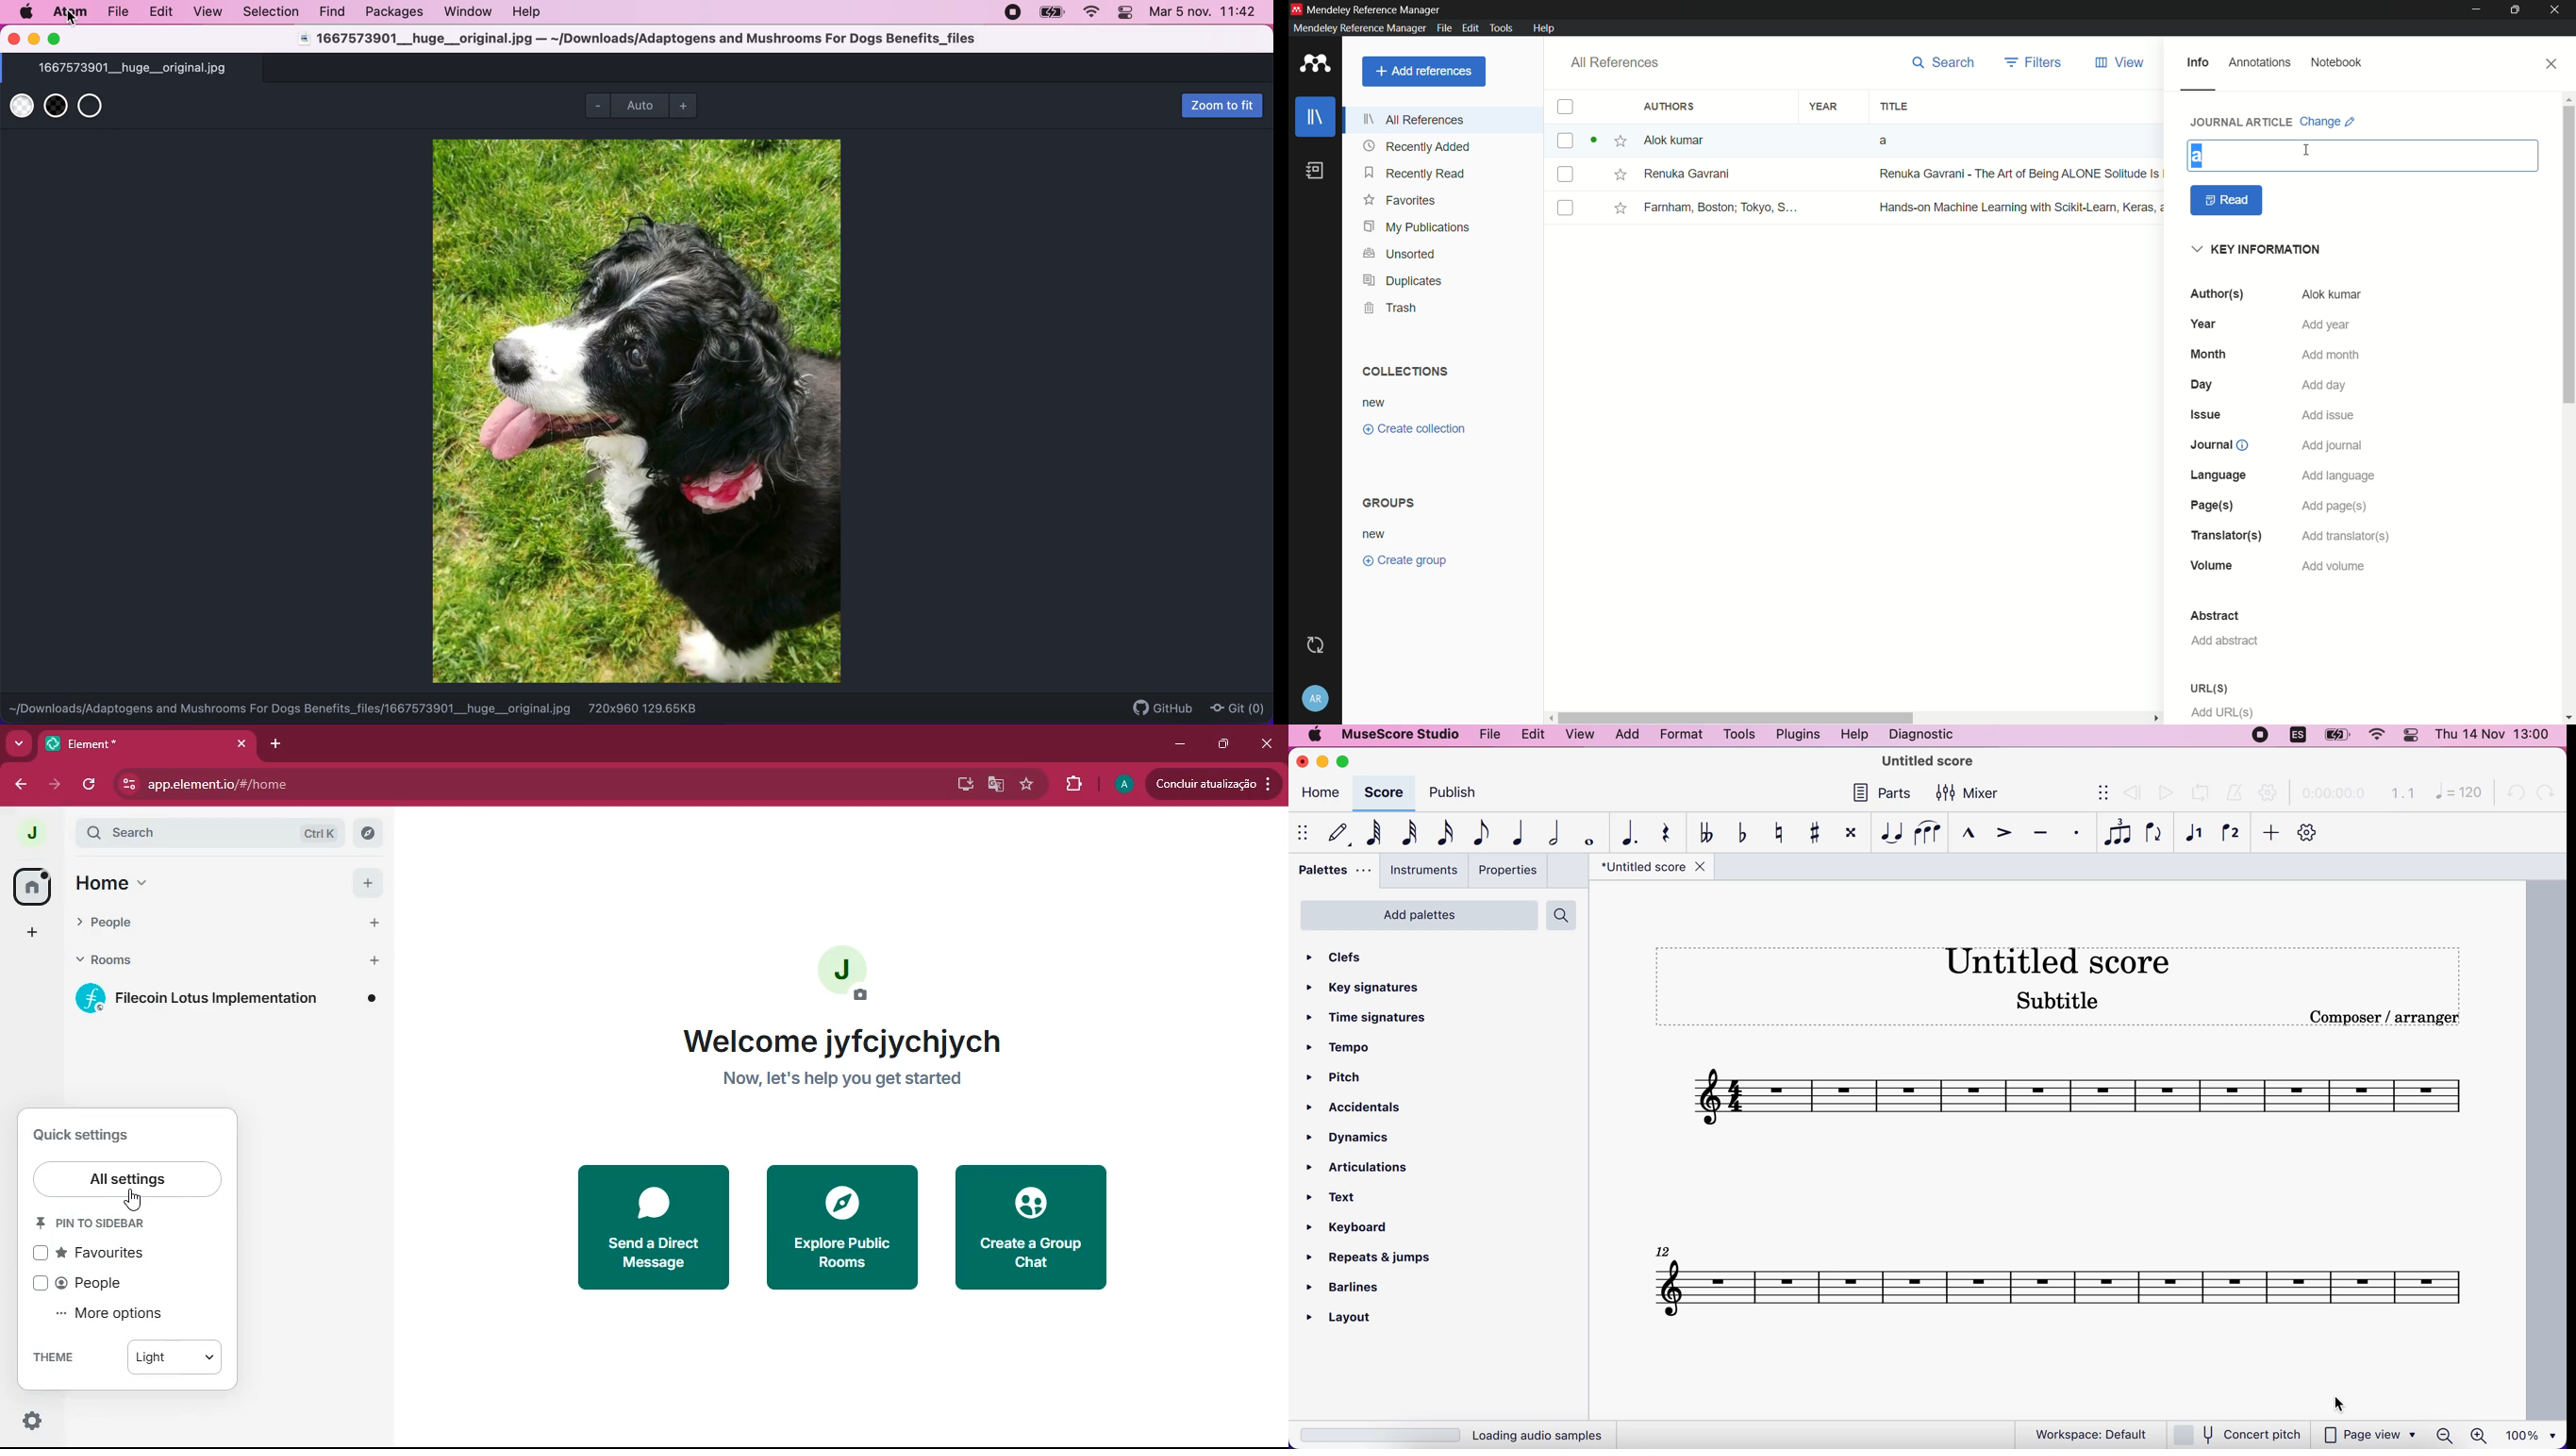  Describe the element at coordinates (368, 833) in the screenshot. I see `explore rooms` at that location.